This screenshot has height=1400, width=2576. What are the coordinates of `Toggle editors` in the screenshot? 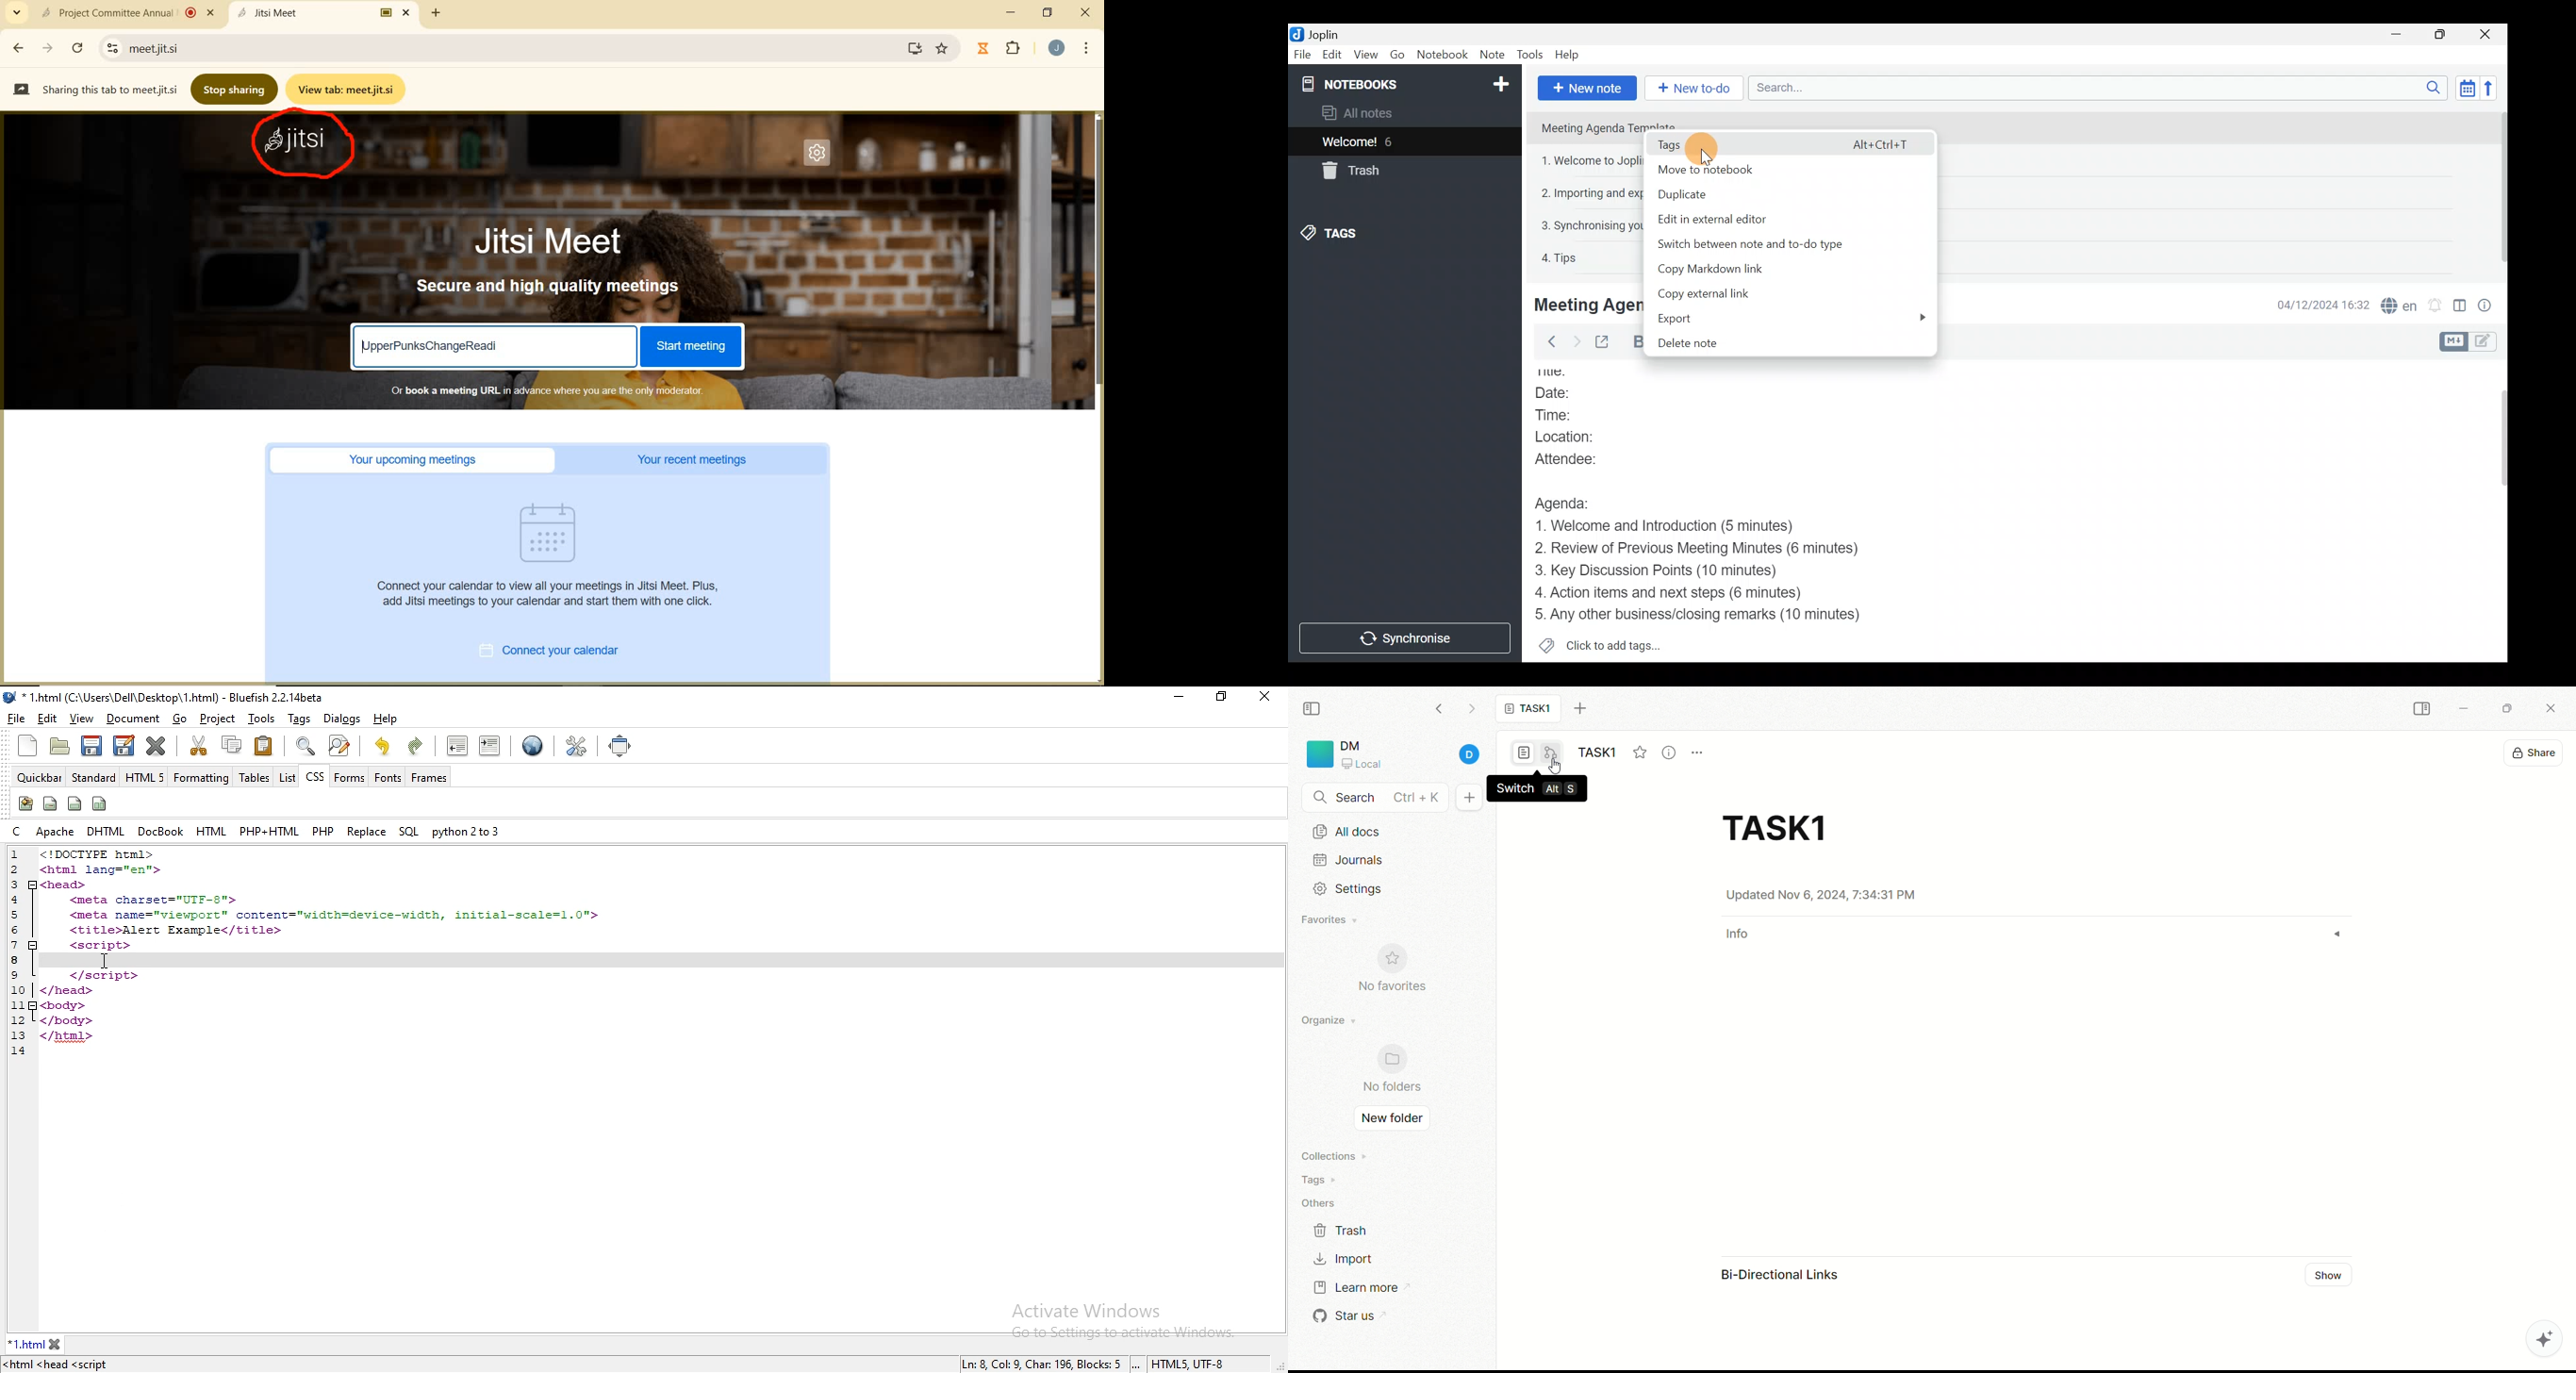 It's located at (2452, 342).